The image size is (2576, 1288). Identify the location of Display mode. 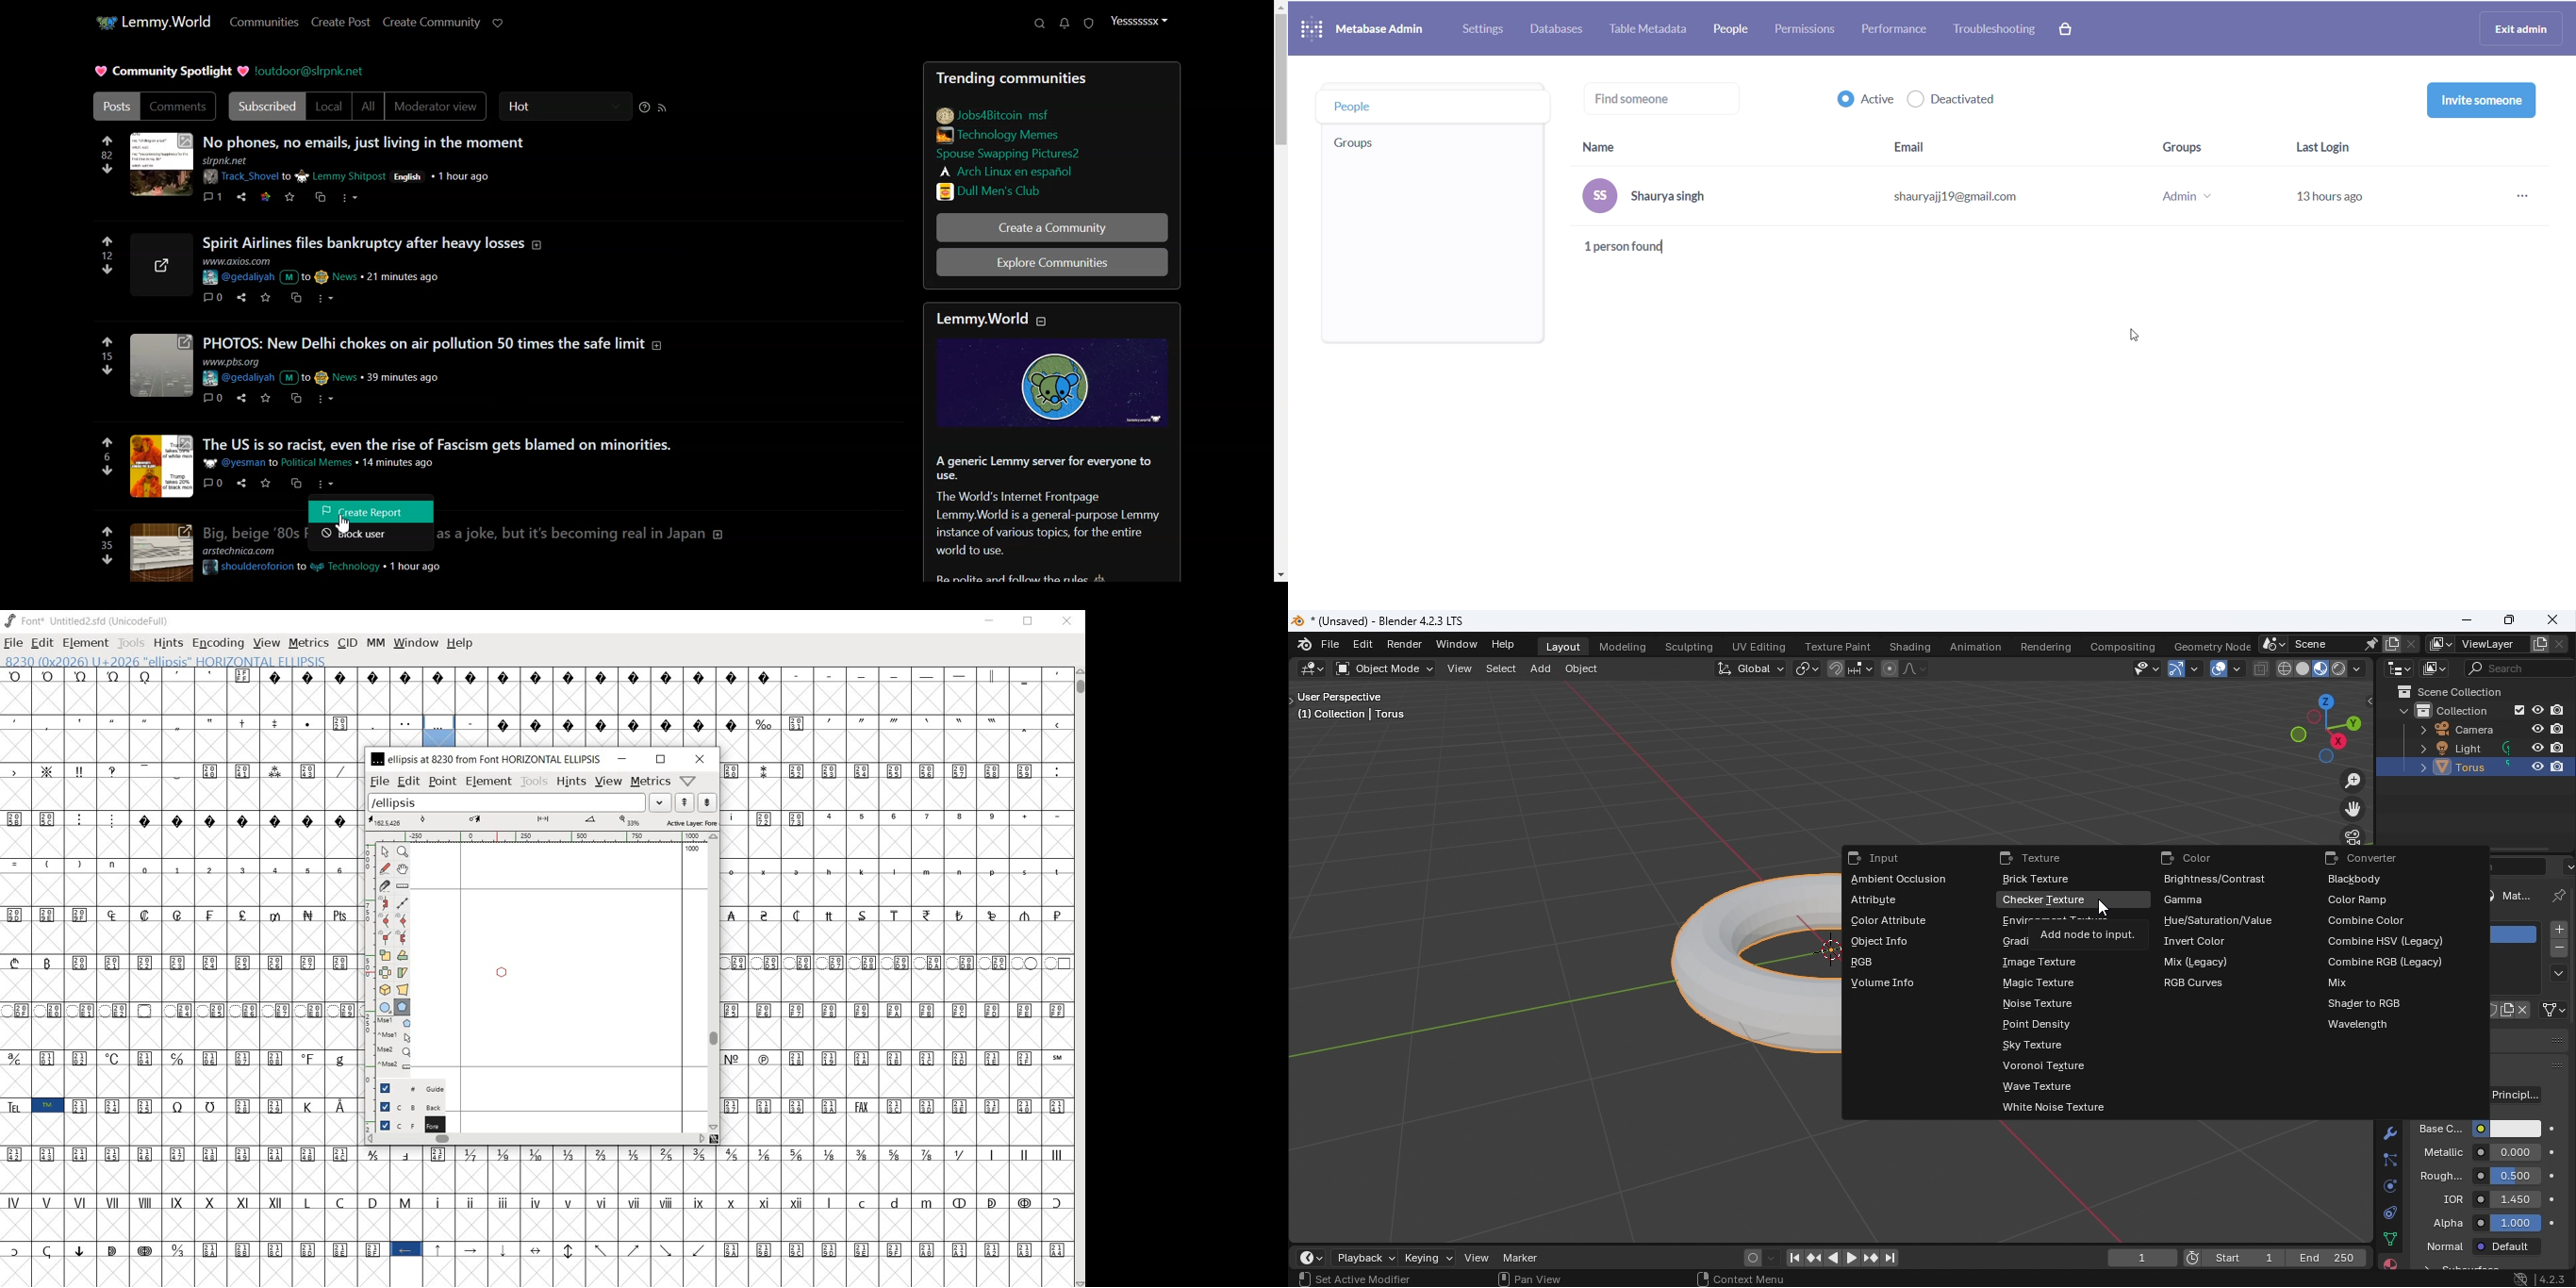
(2434, 669).